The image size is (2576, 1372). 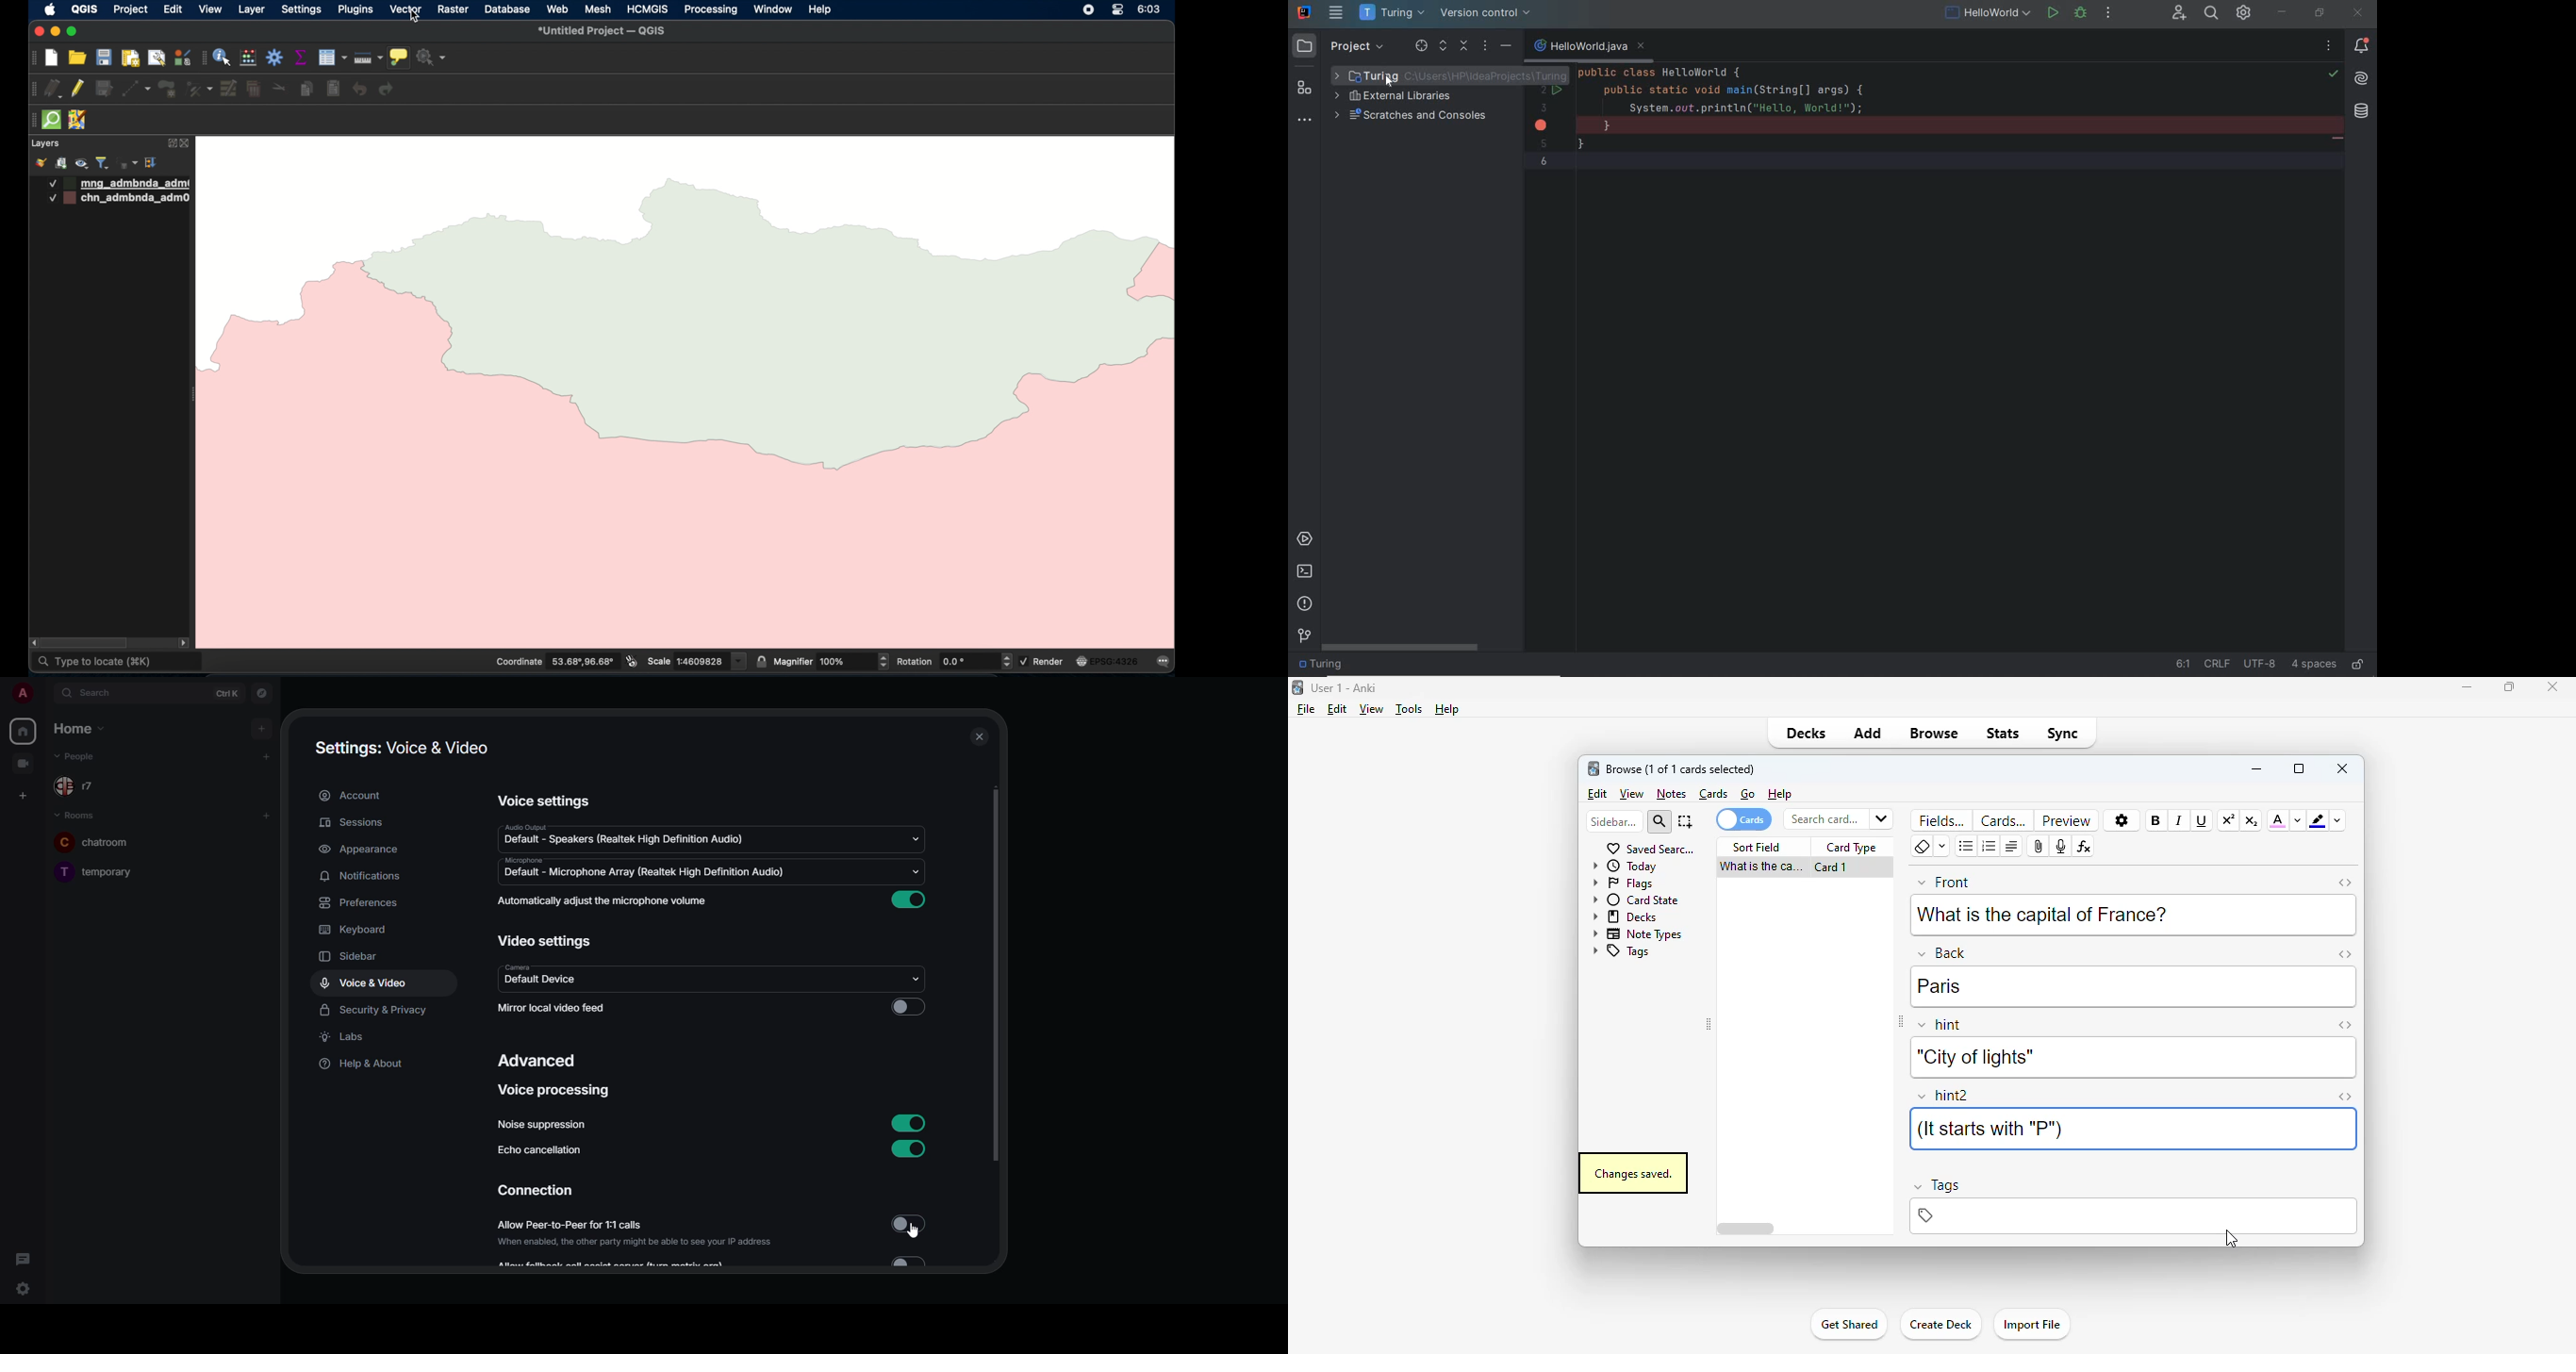 What do you see at coordinates (2004, 733) in the screenshot?
I see `stats` at bounding box center [2004, 733].